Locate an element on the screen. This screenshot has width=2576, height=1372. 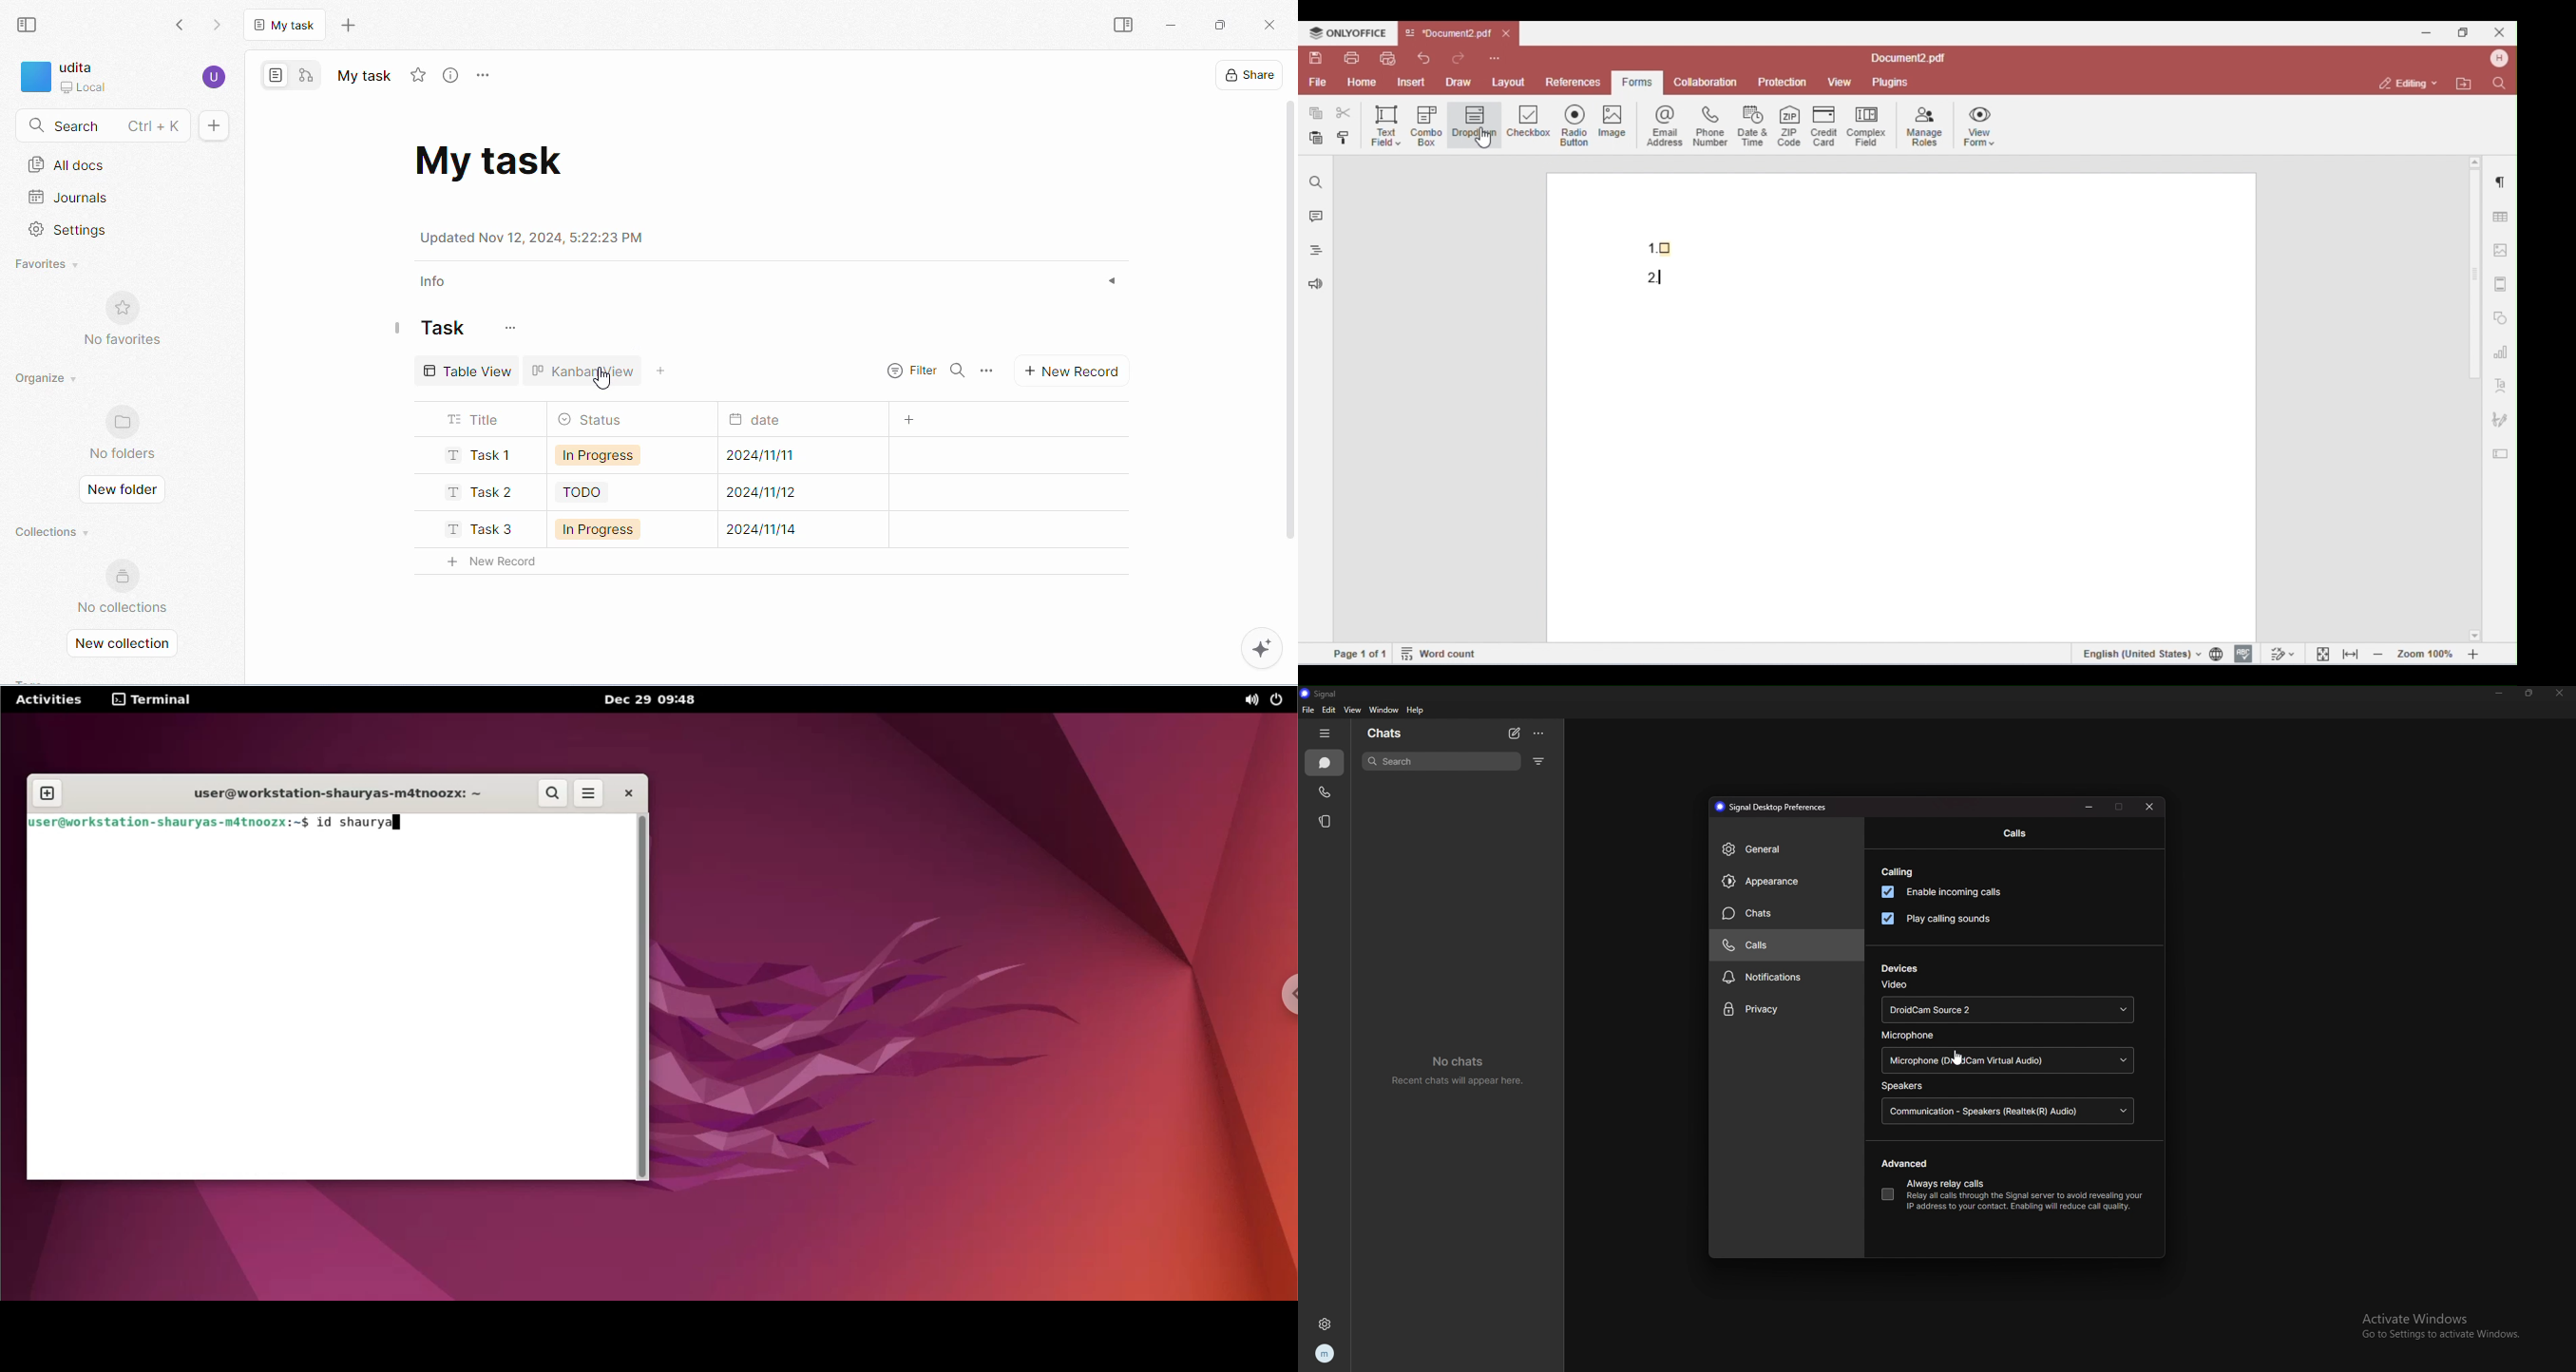
edit is located at coordinates (1329, 711).